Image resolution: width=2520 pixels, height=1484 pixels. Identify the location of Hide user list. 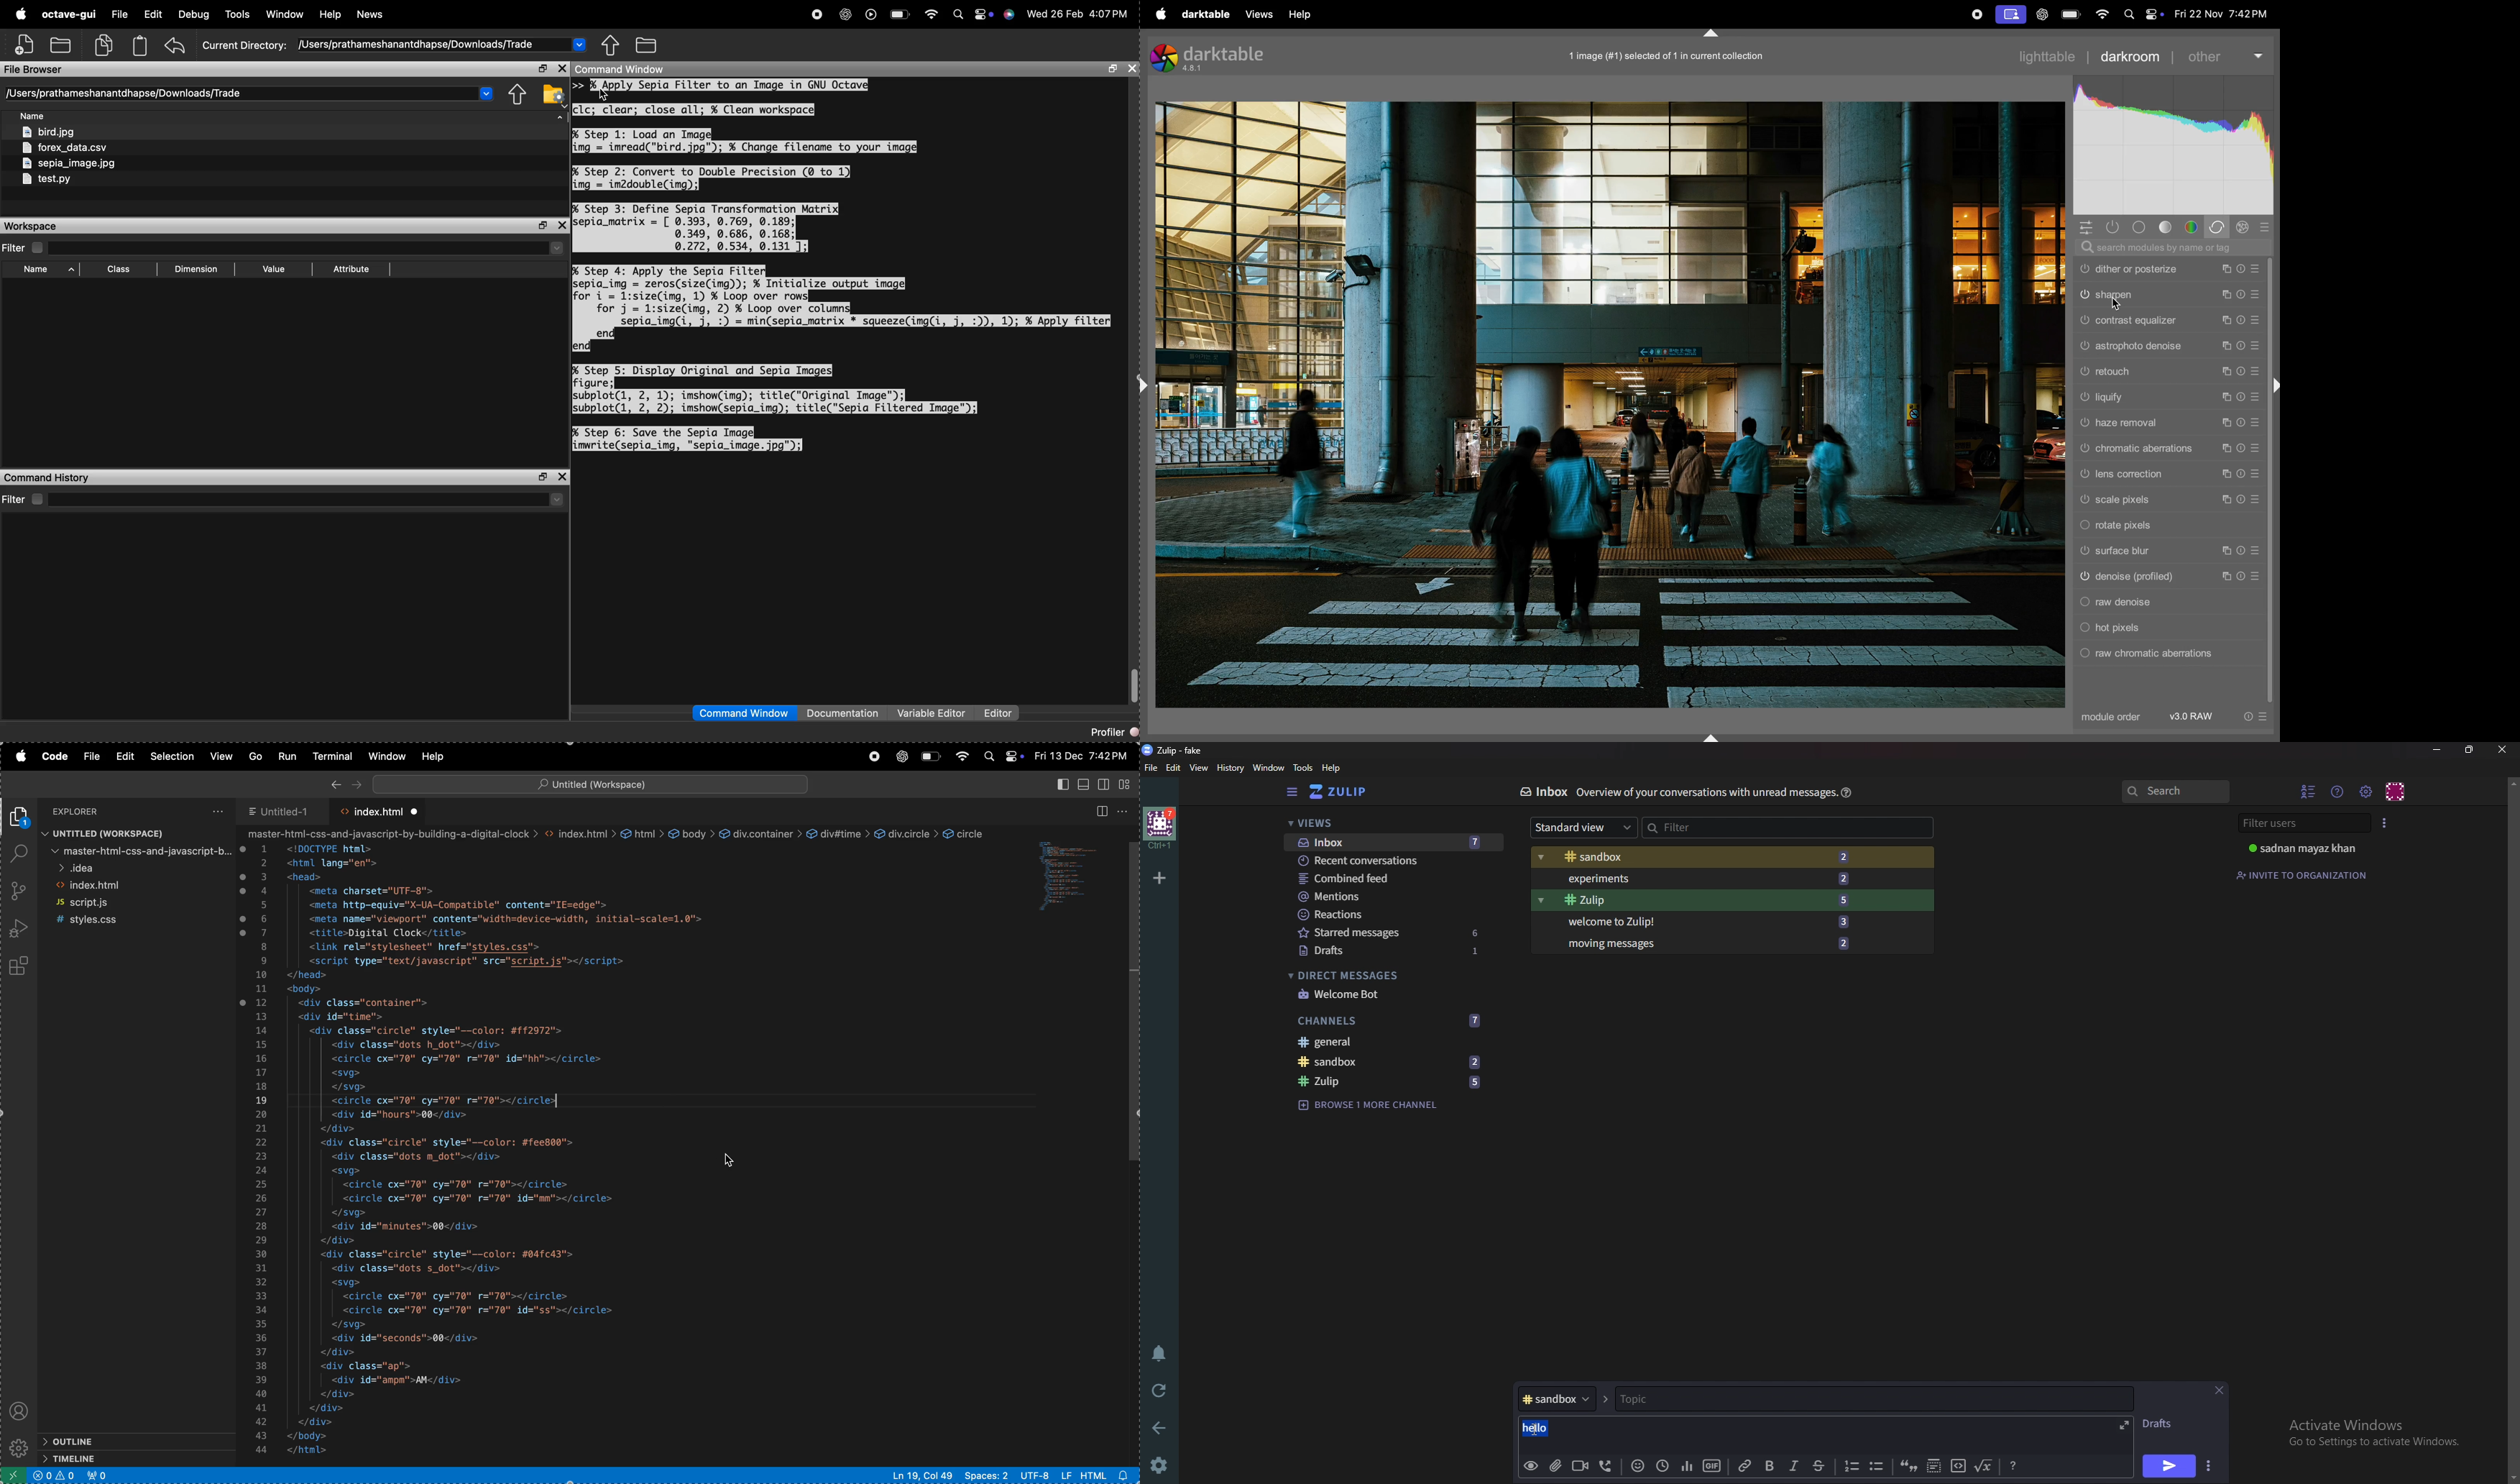
(2307, 789).